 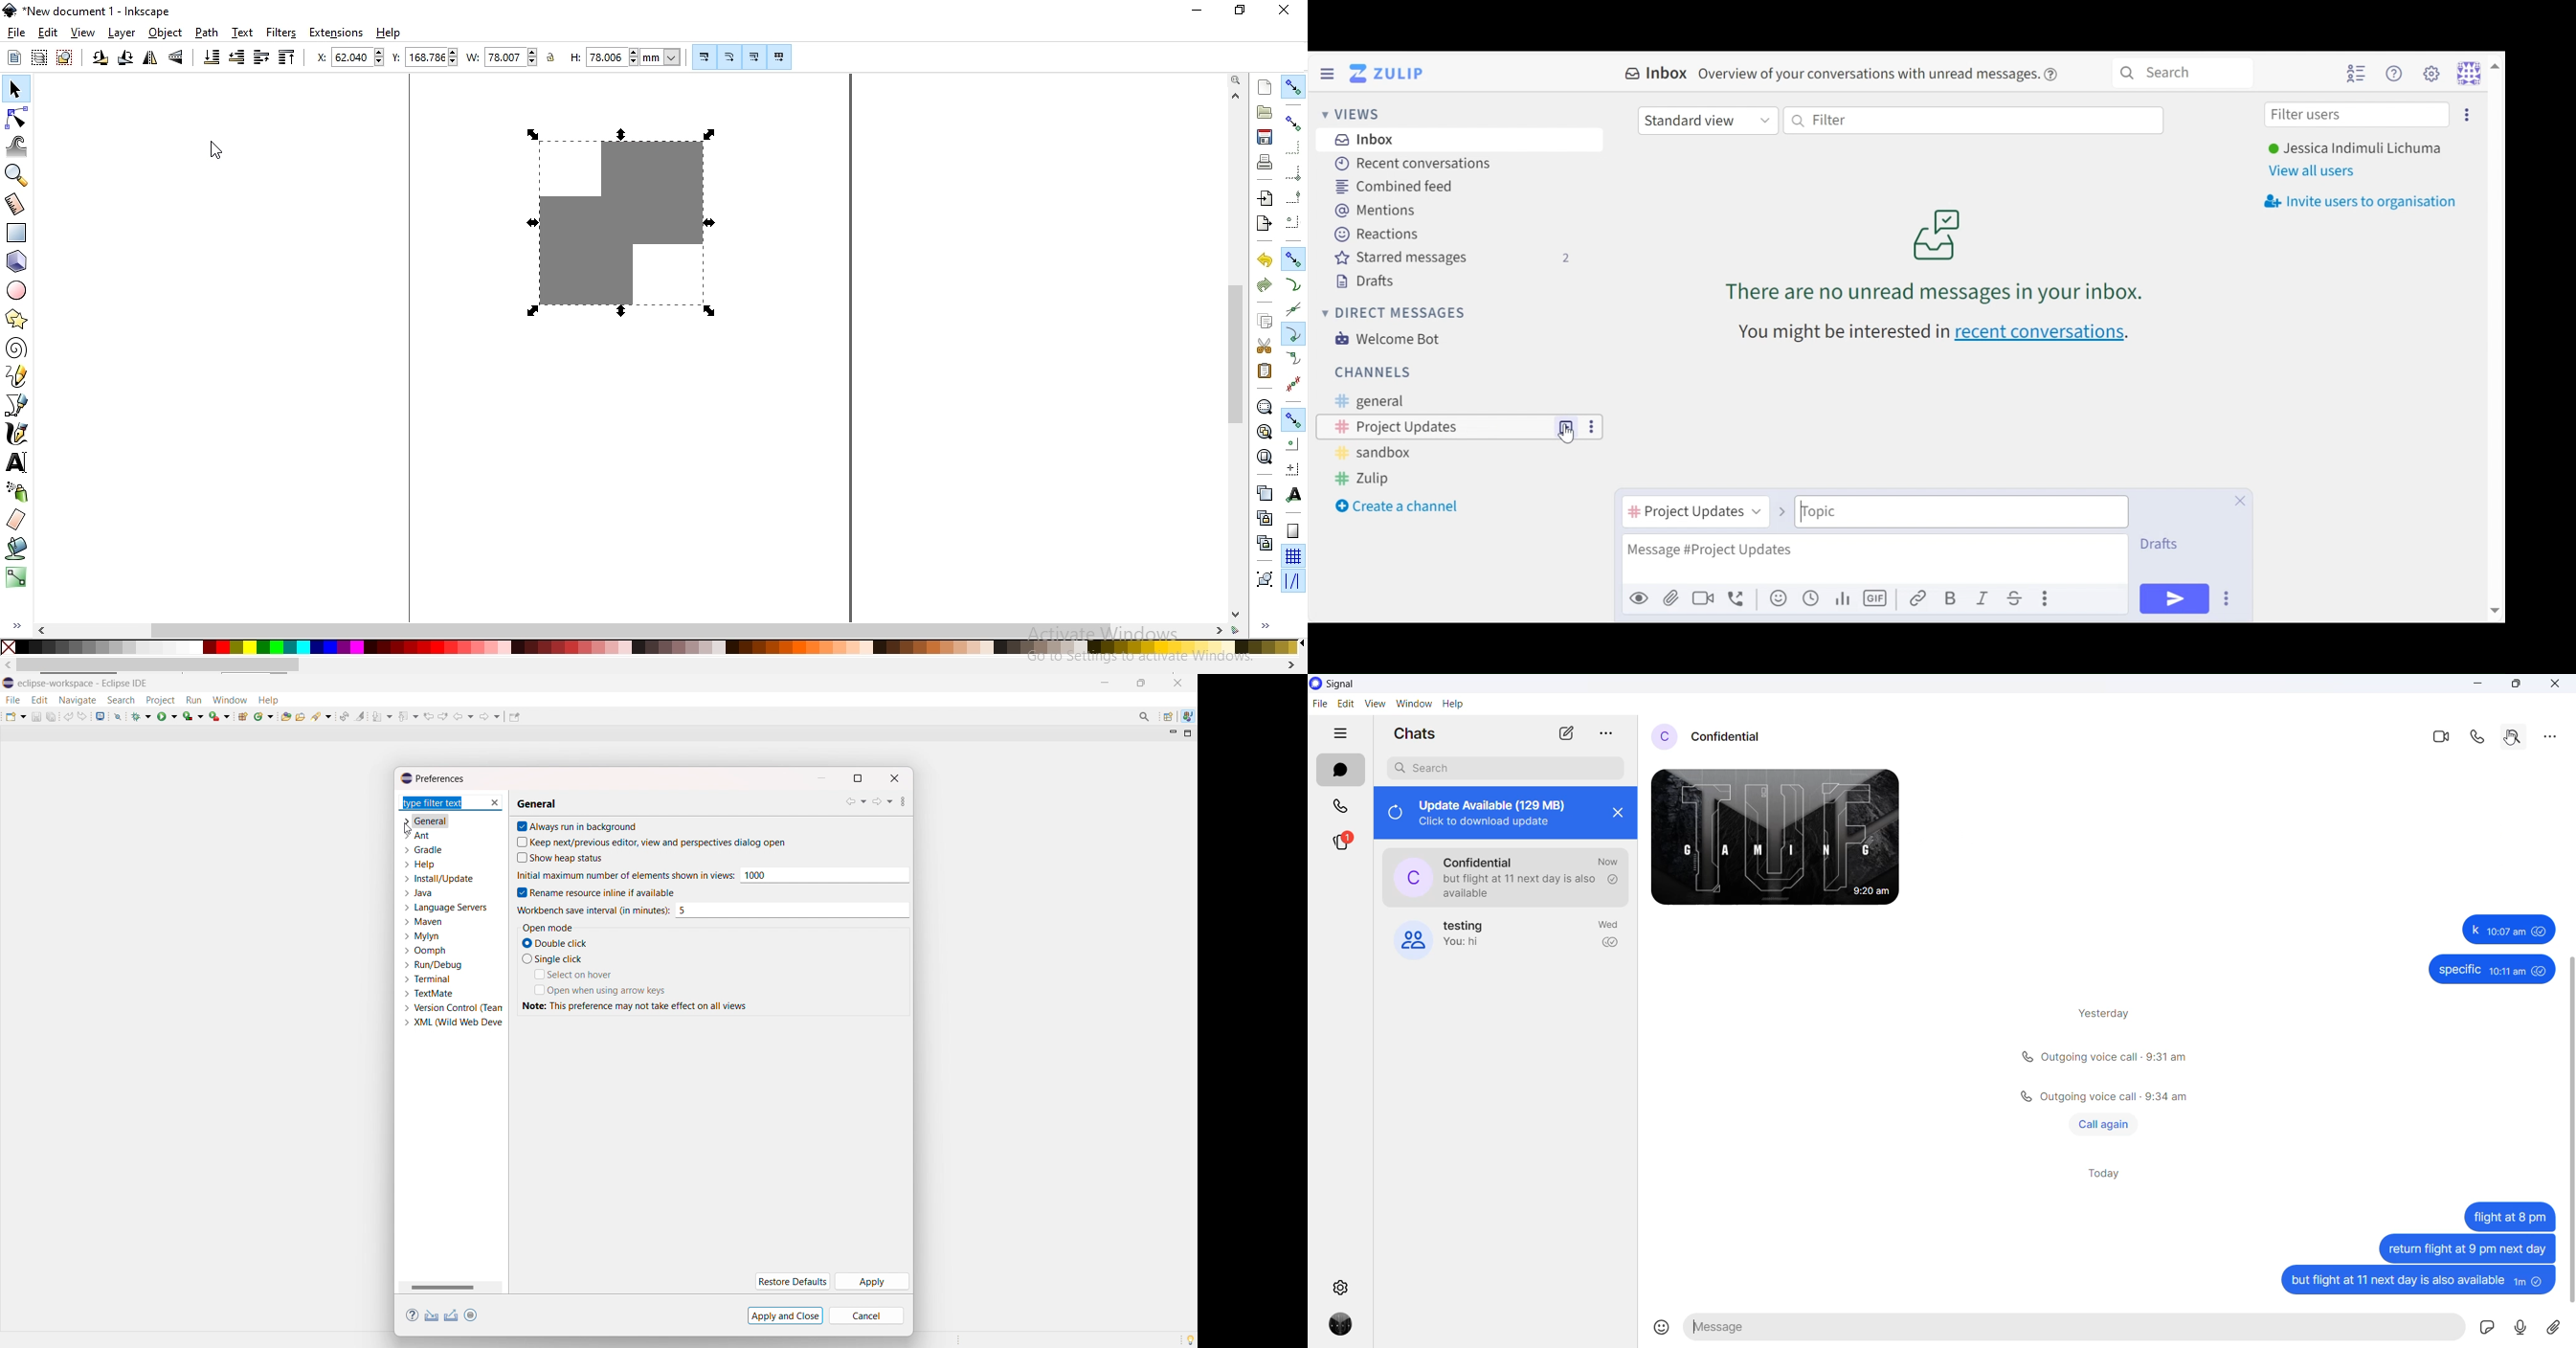 What do you see at coordinates (1695, 514) in the screenshot?
I see `Channel name` at bounding box center [1695, 514].